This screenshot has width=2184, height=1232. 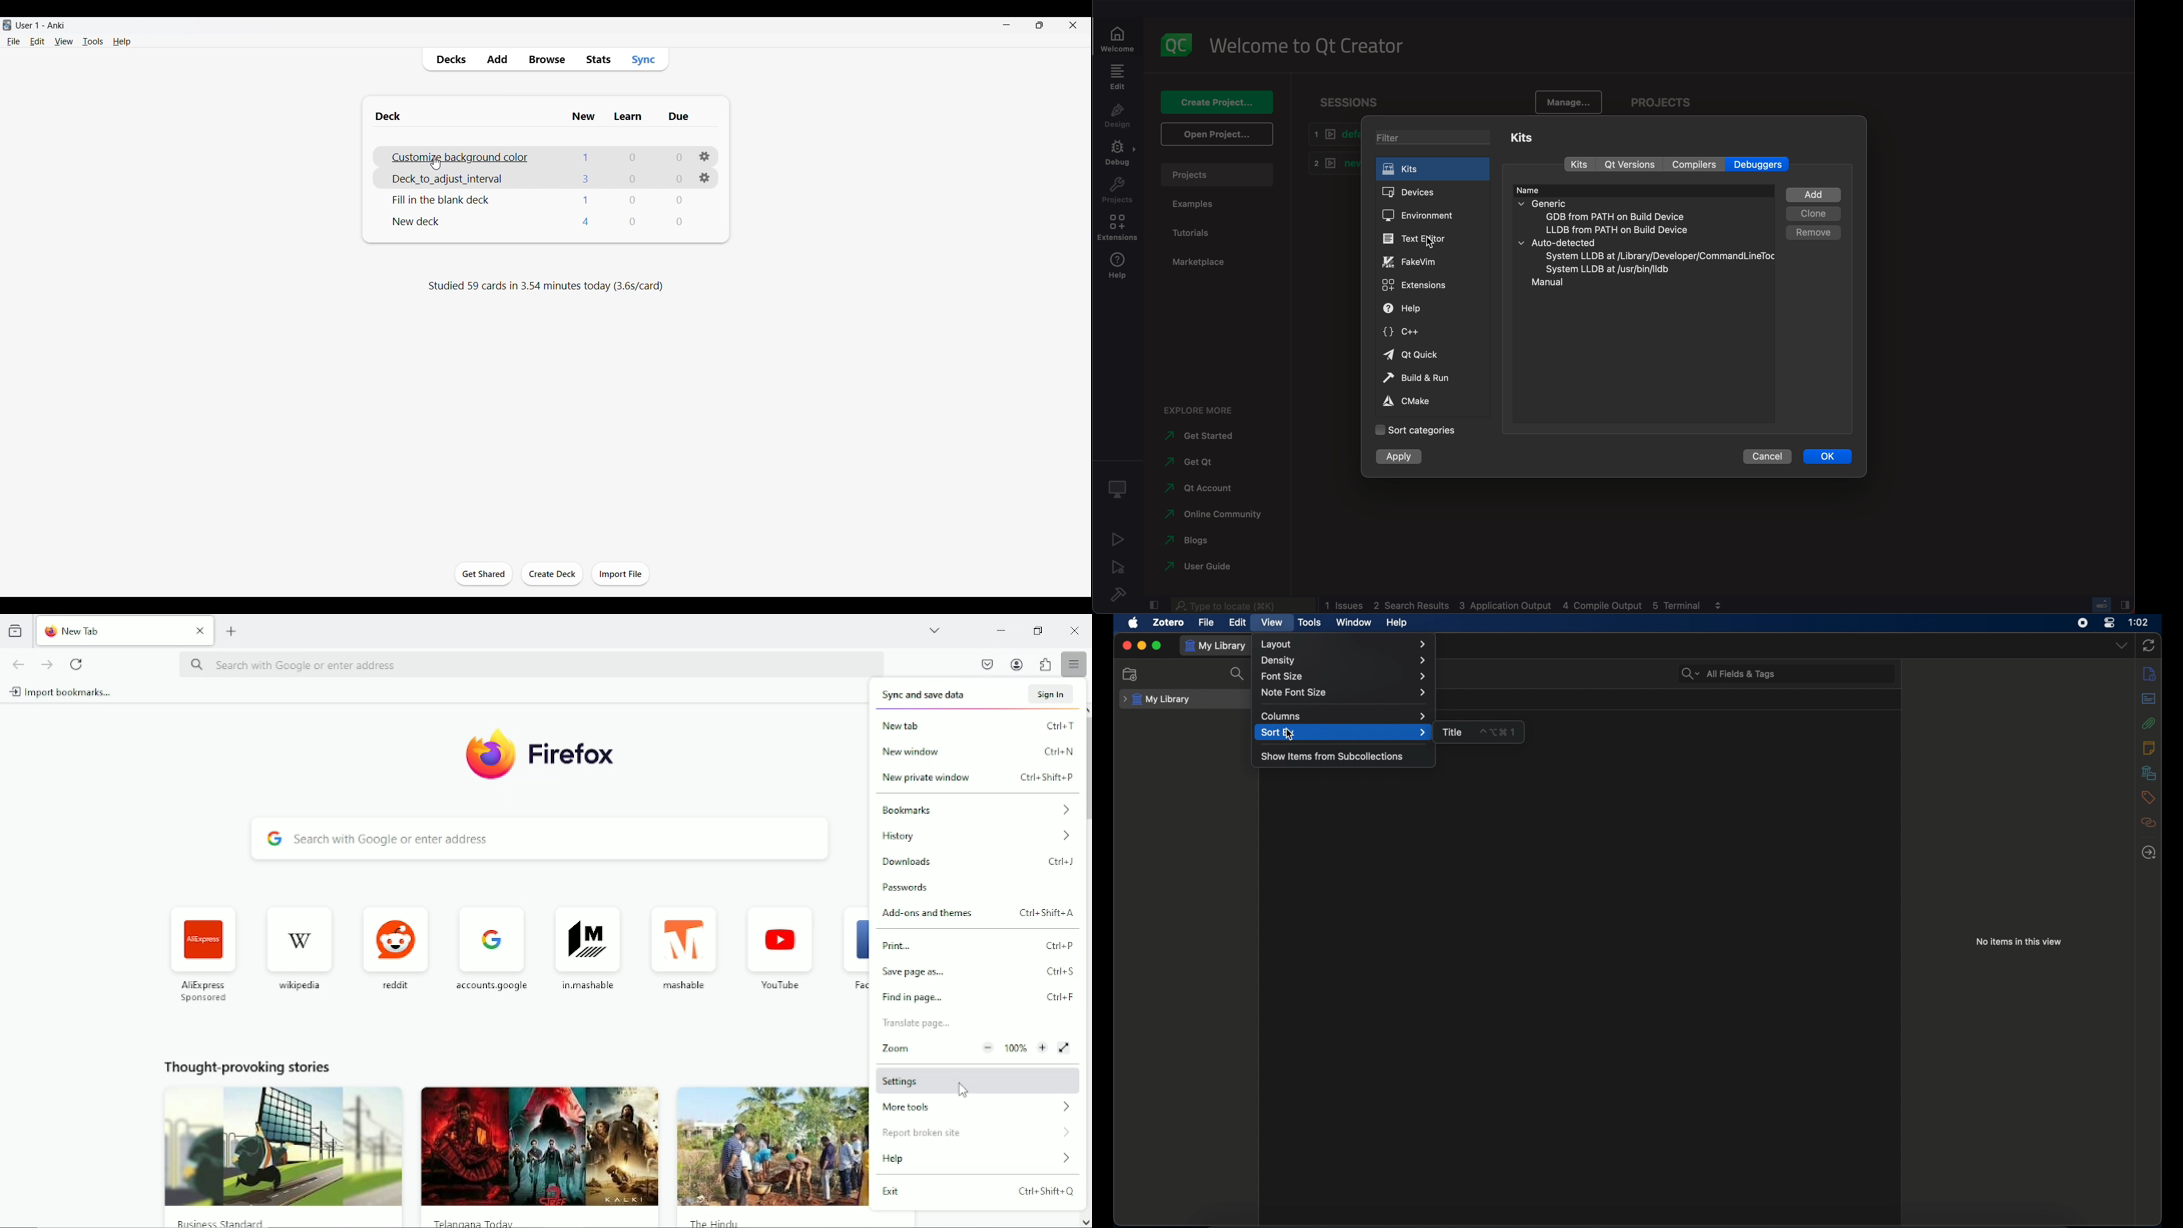 What do you see at coordinates (545, 285) in the screenshot?
I see `Details of studied cards` at bounding box center [545, 285].